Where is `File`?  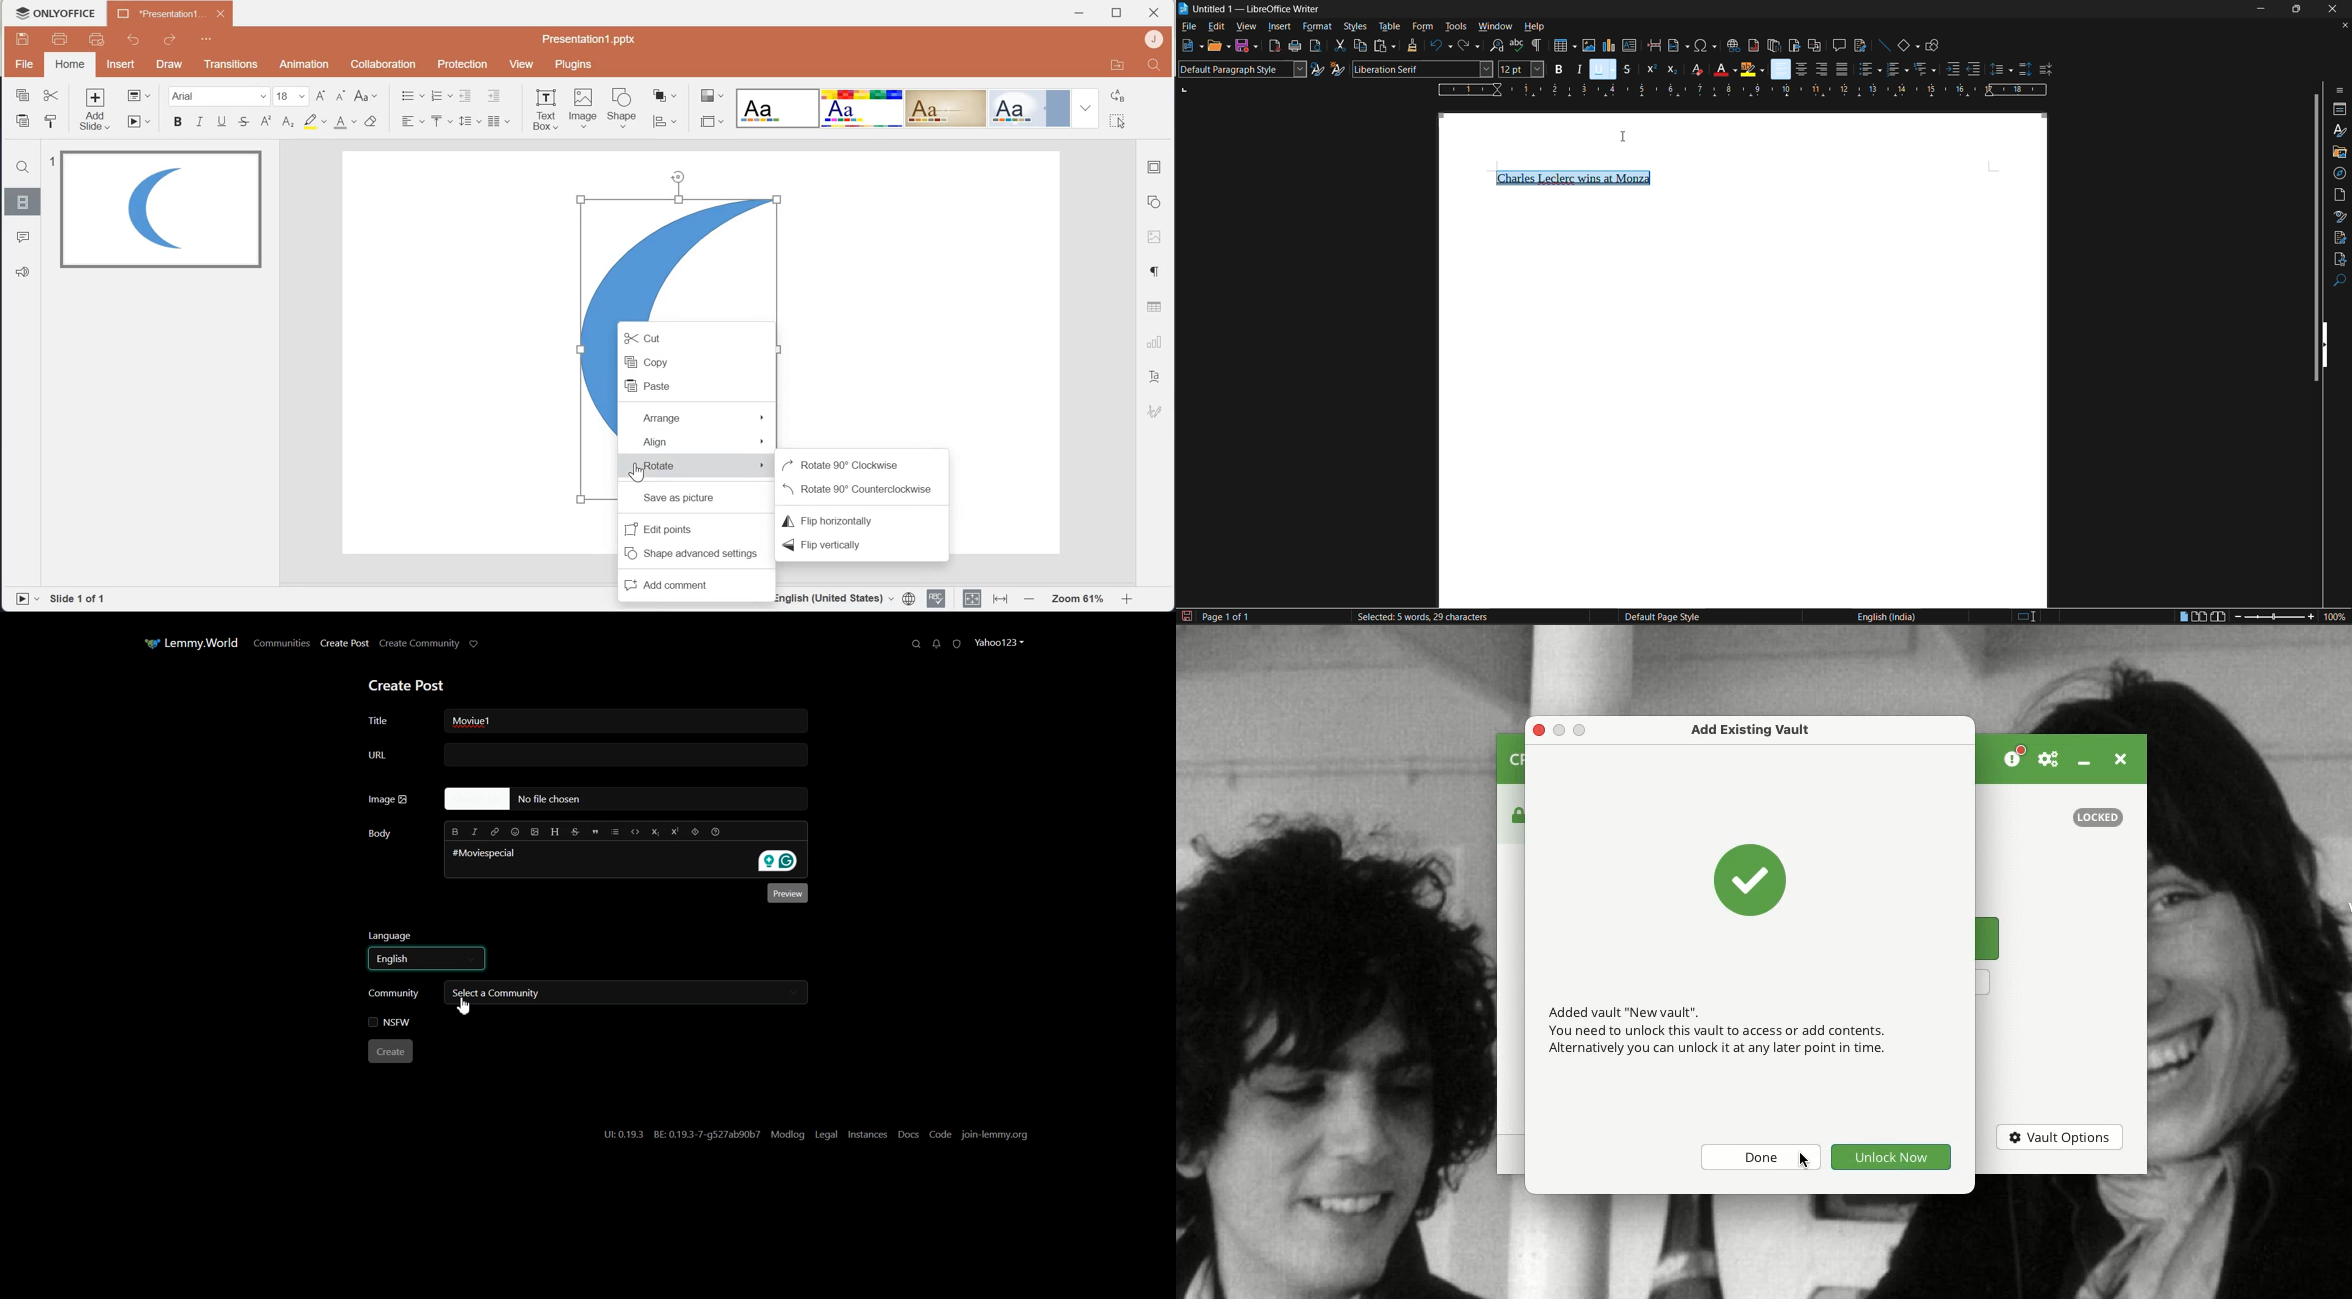
File is located at coordinates (26, 63).